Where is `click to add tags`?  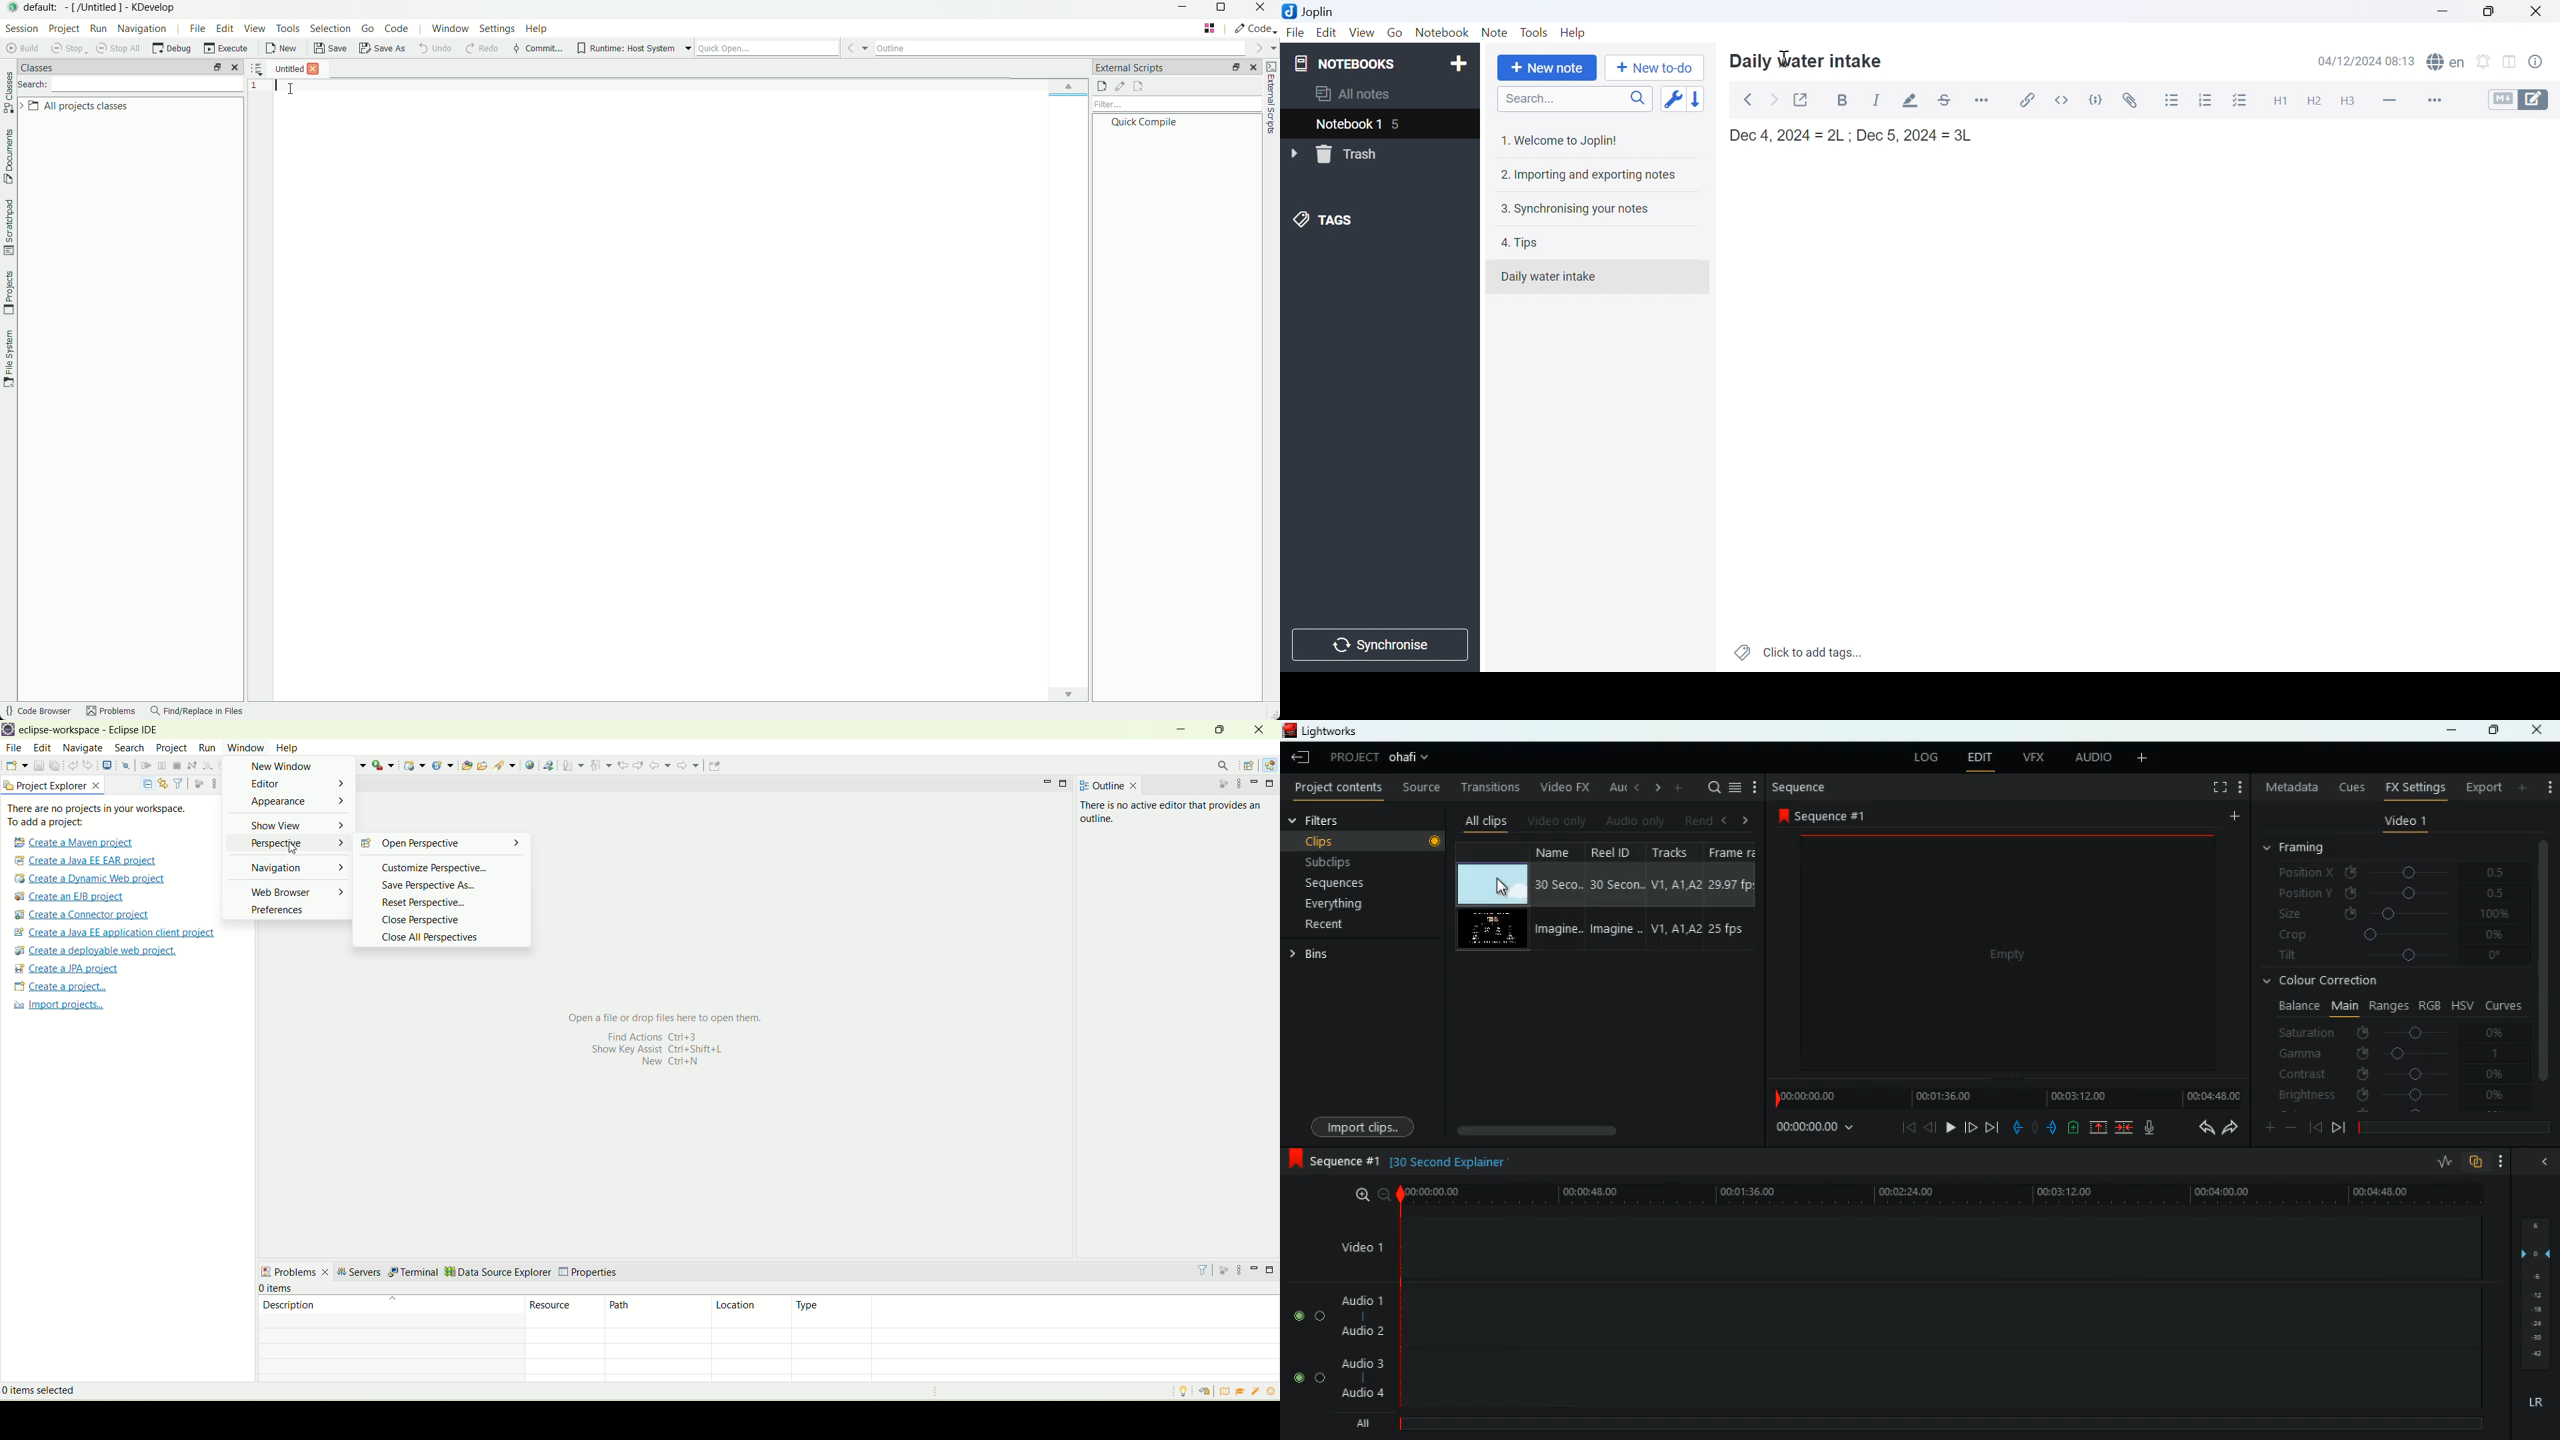
click to add tags is located at coordinates (1800, 653).